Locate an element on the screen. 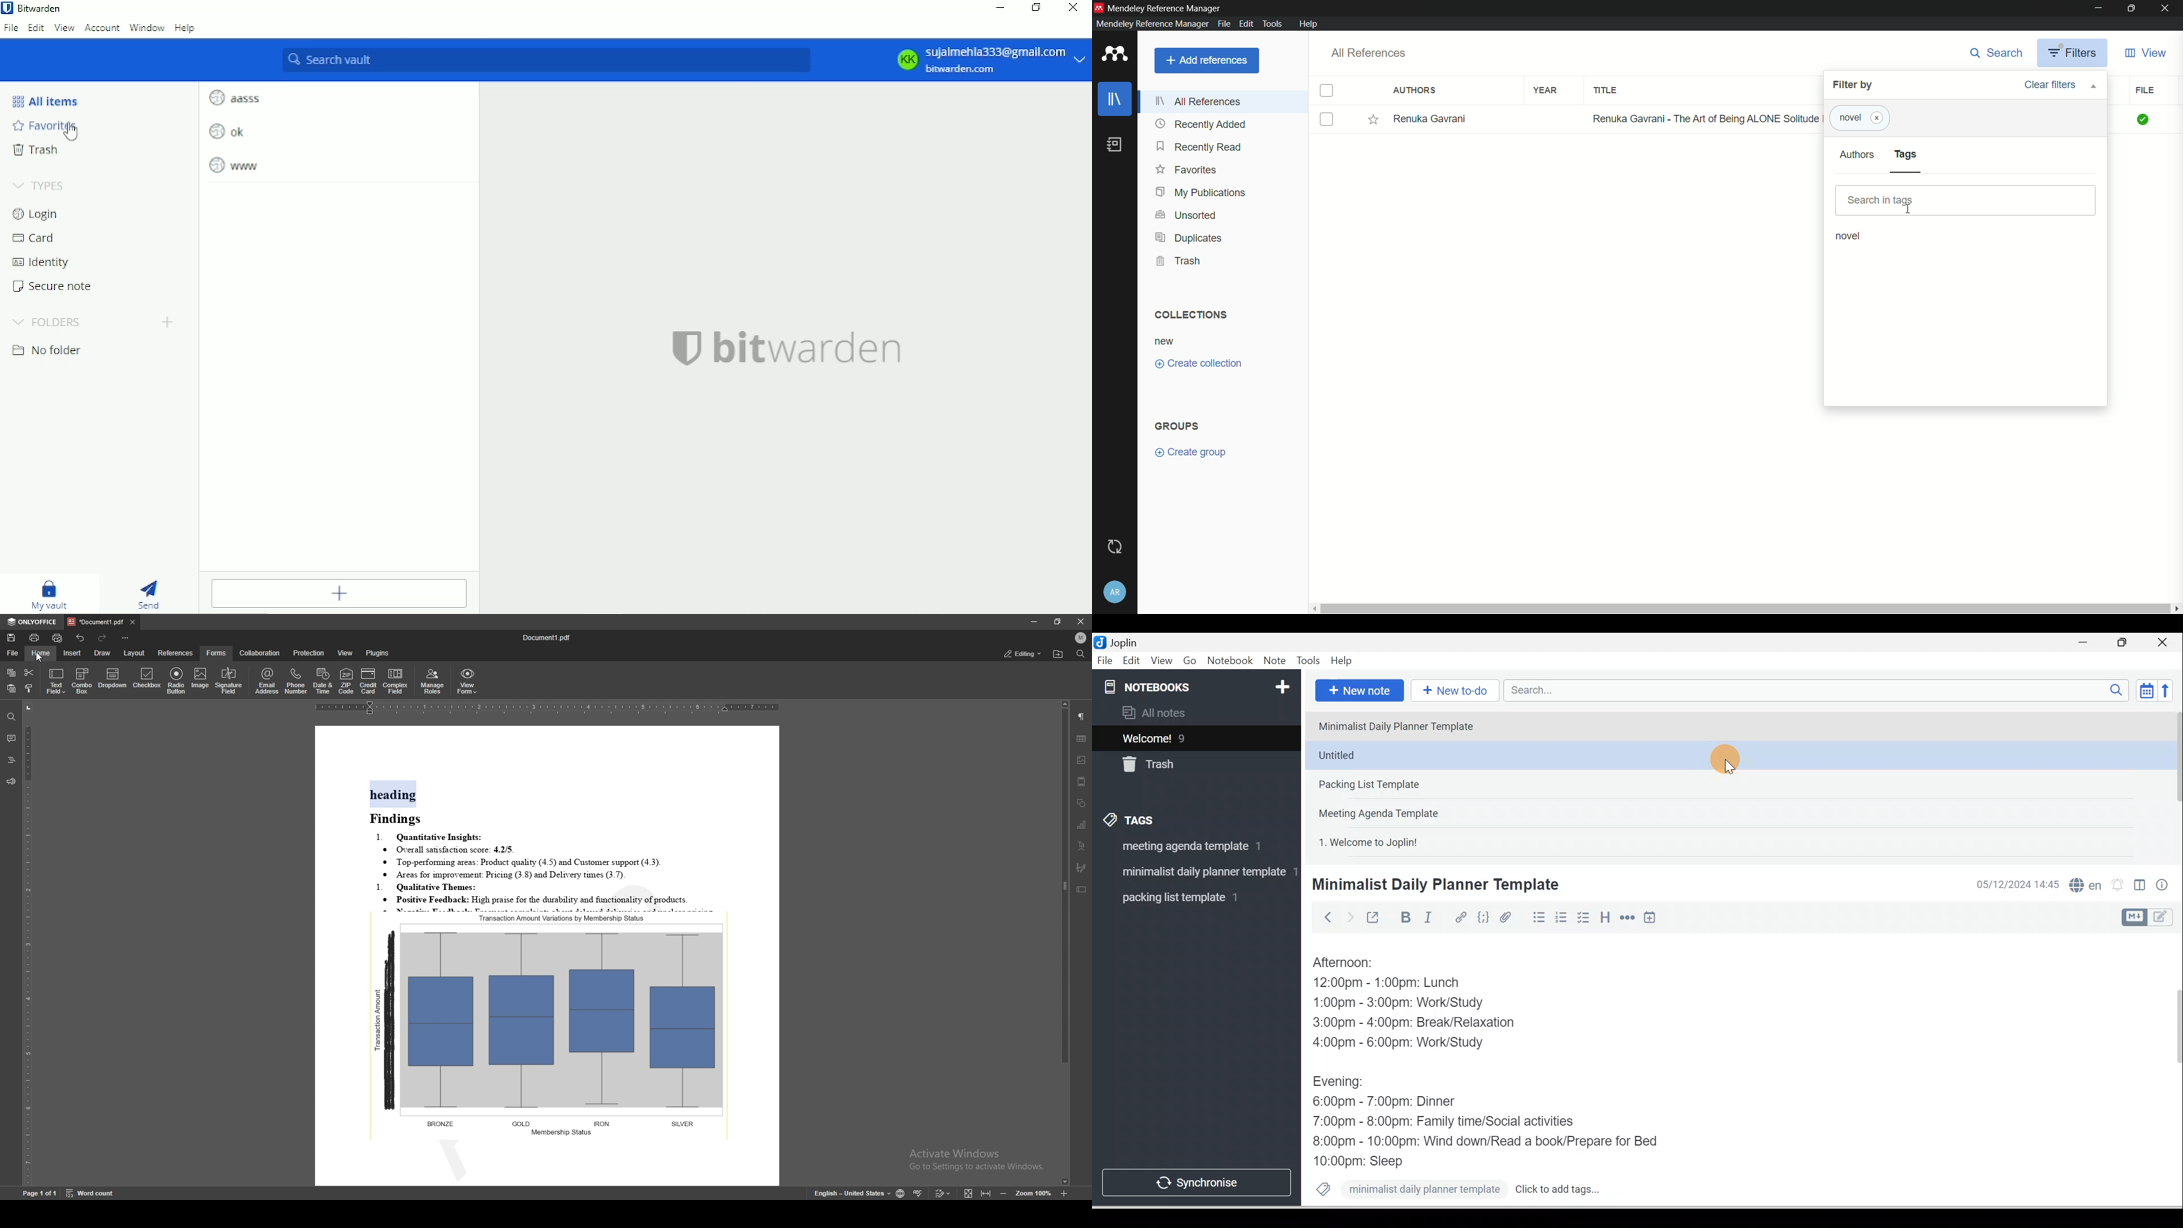 The width and height of the screenshot is (2184, 1232). 10:00pm: Sleep is located at coordinates (1364, 1160).